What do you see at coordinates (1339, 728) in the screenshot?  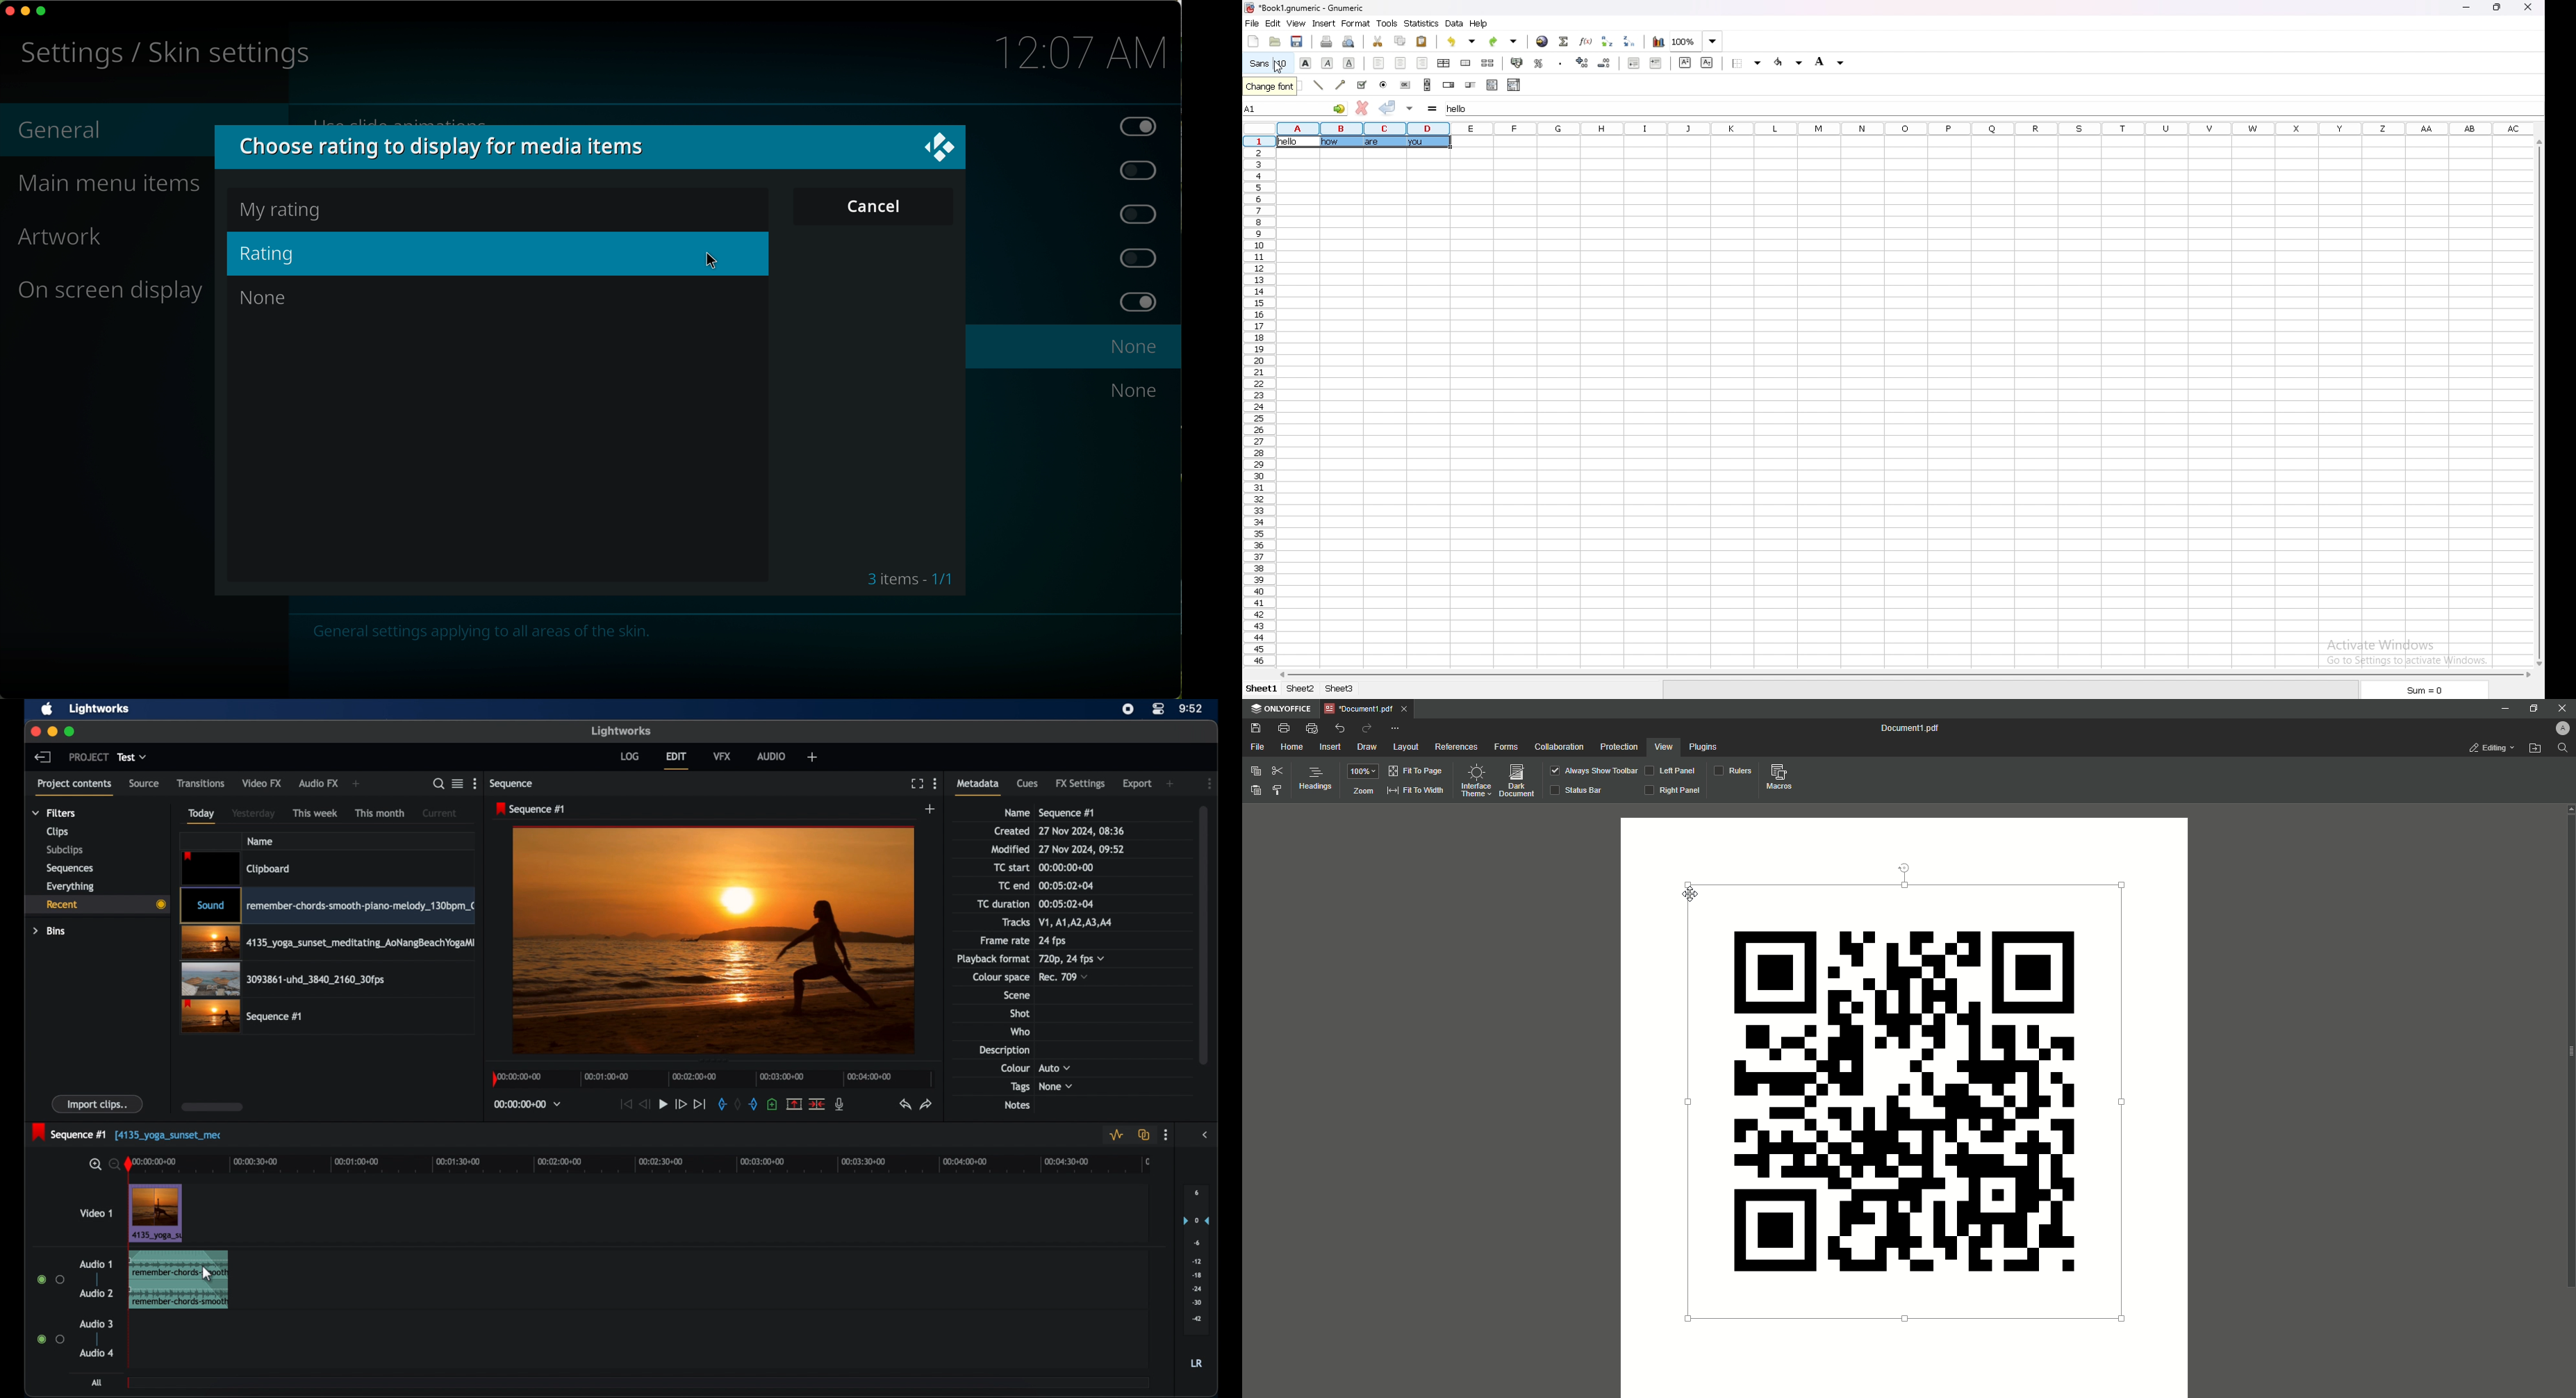 I see `Undo` at bounding box center [1339, 728].